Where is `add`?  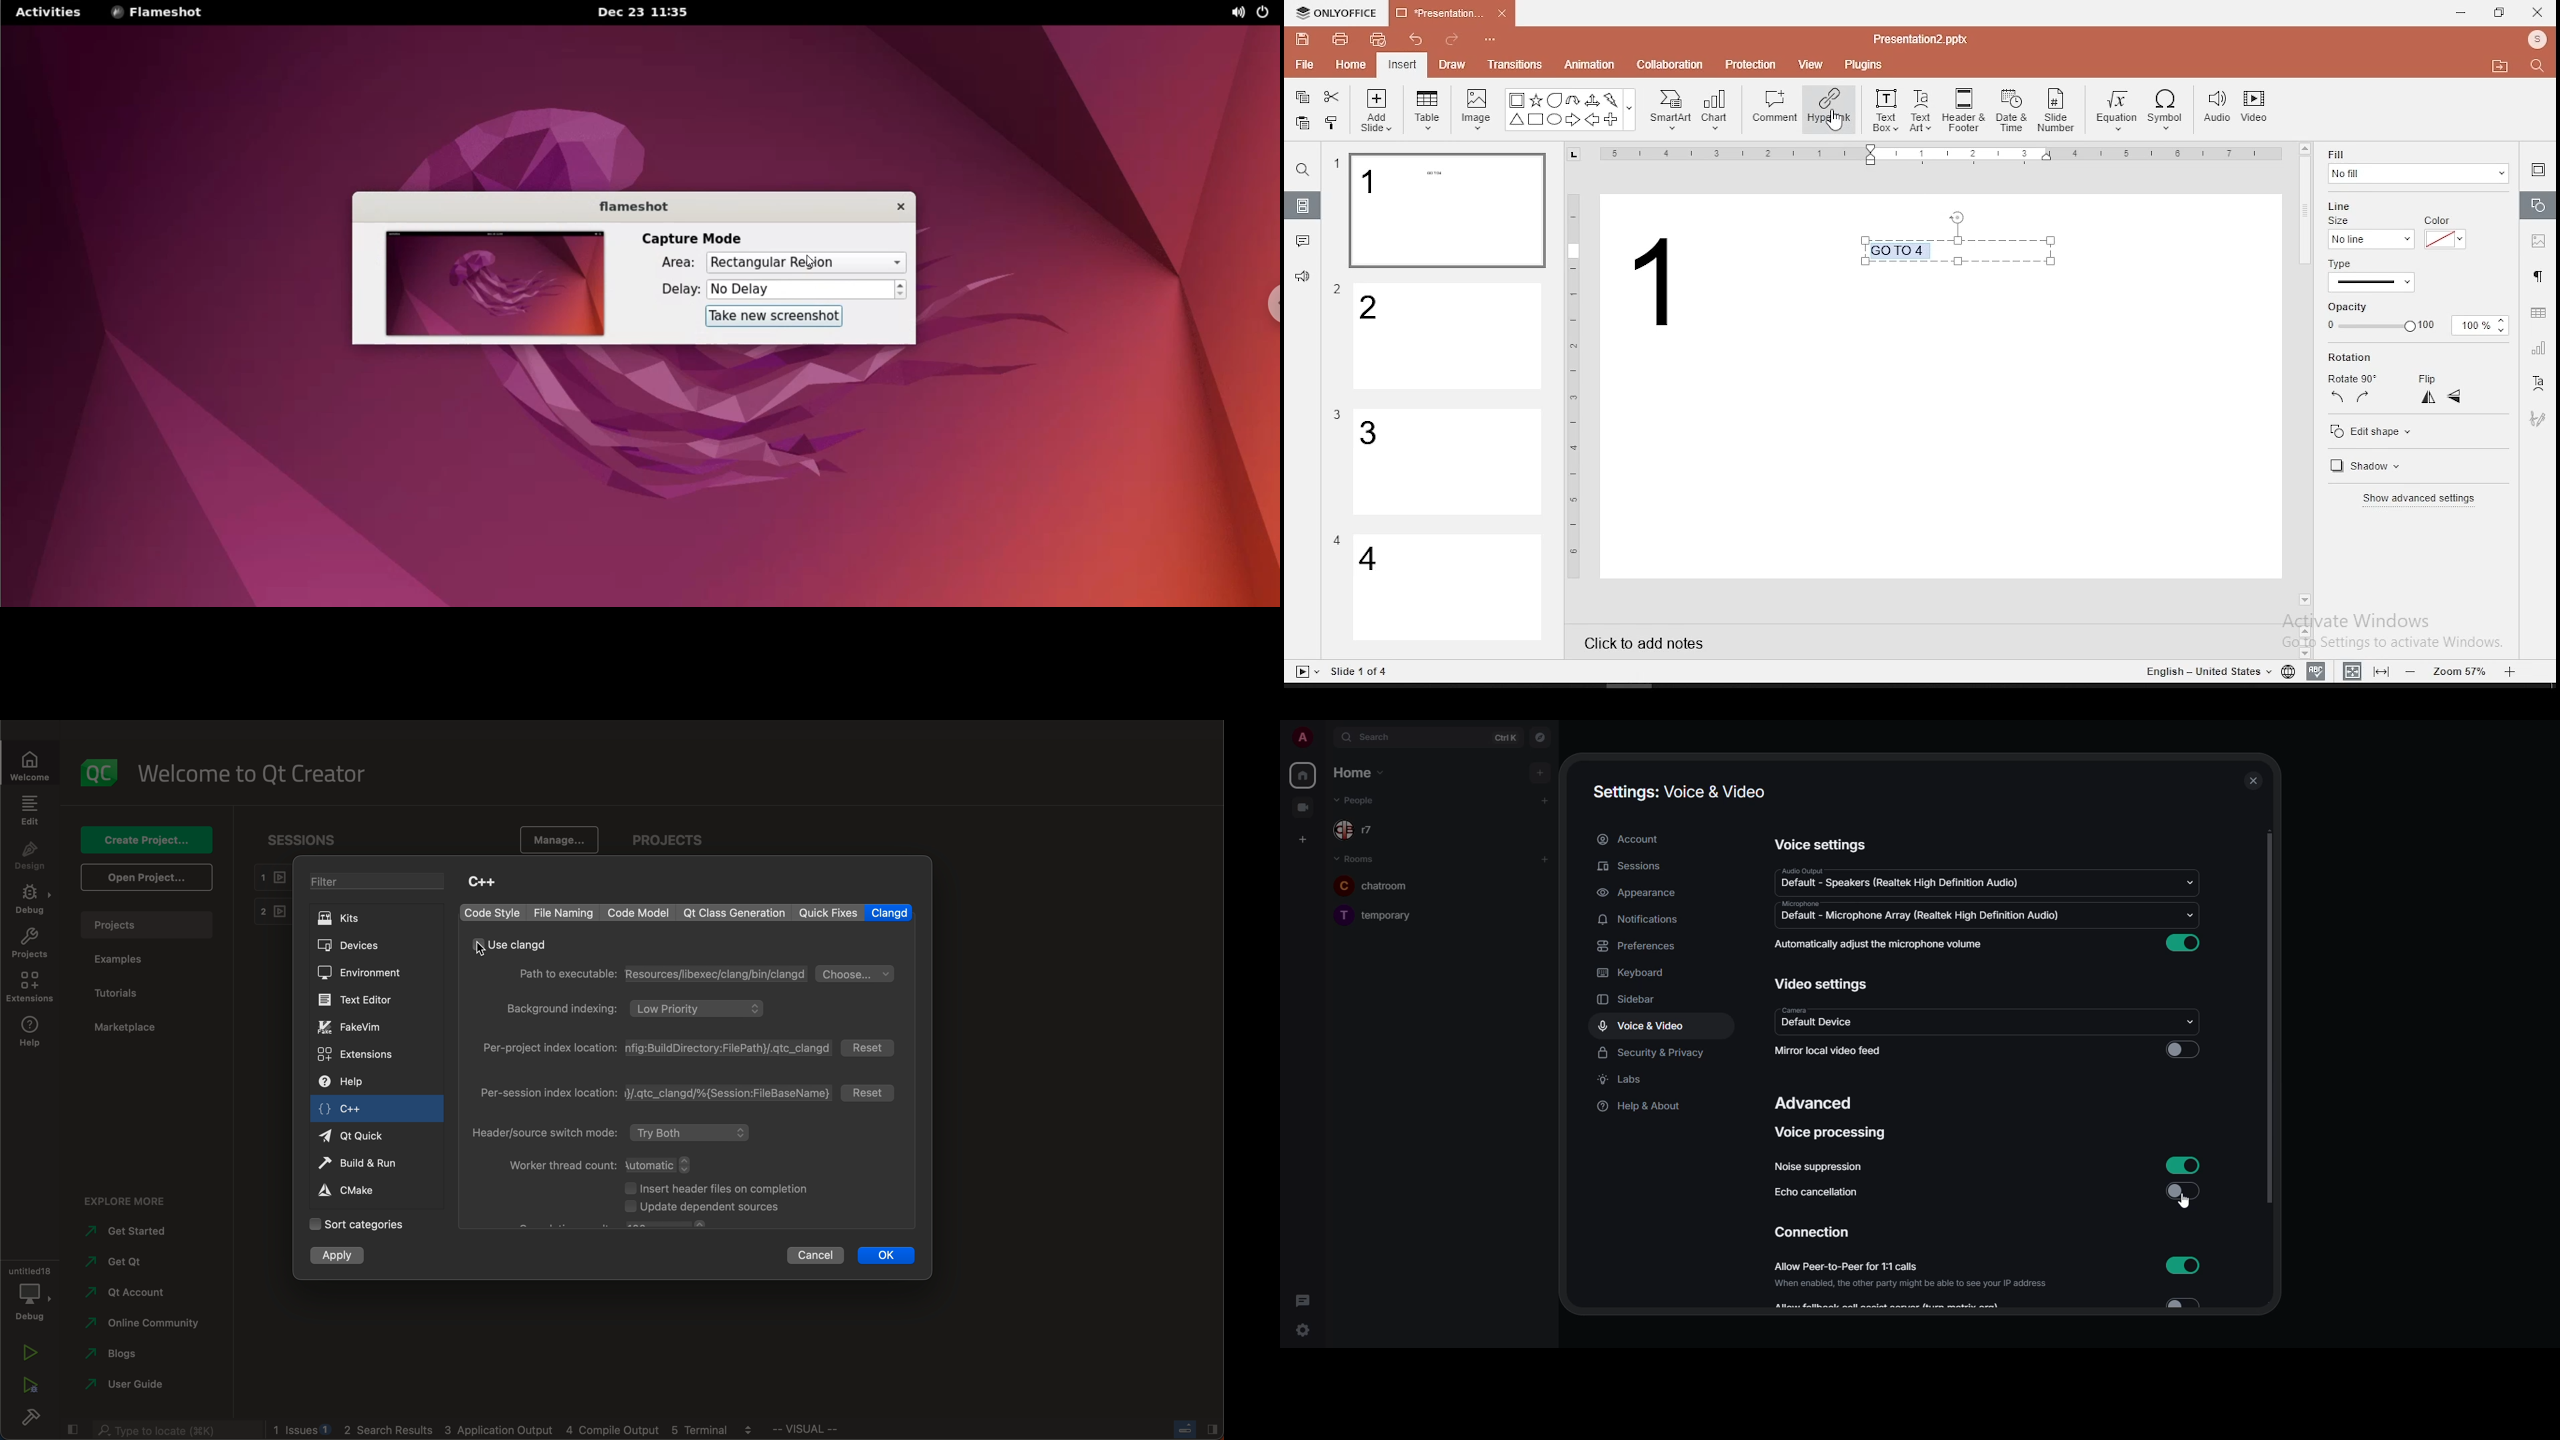 add is located at coordinates (1546, 861).